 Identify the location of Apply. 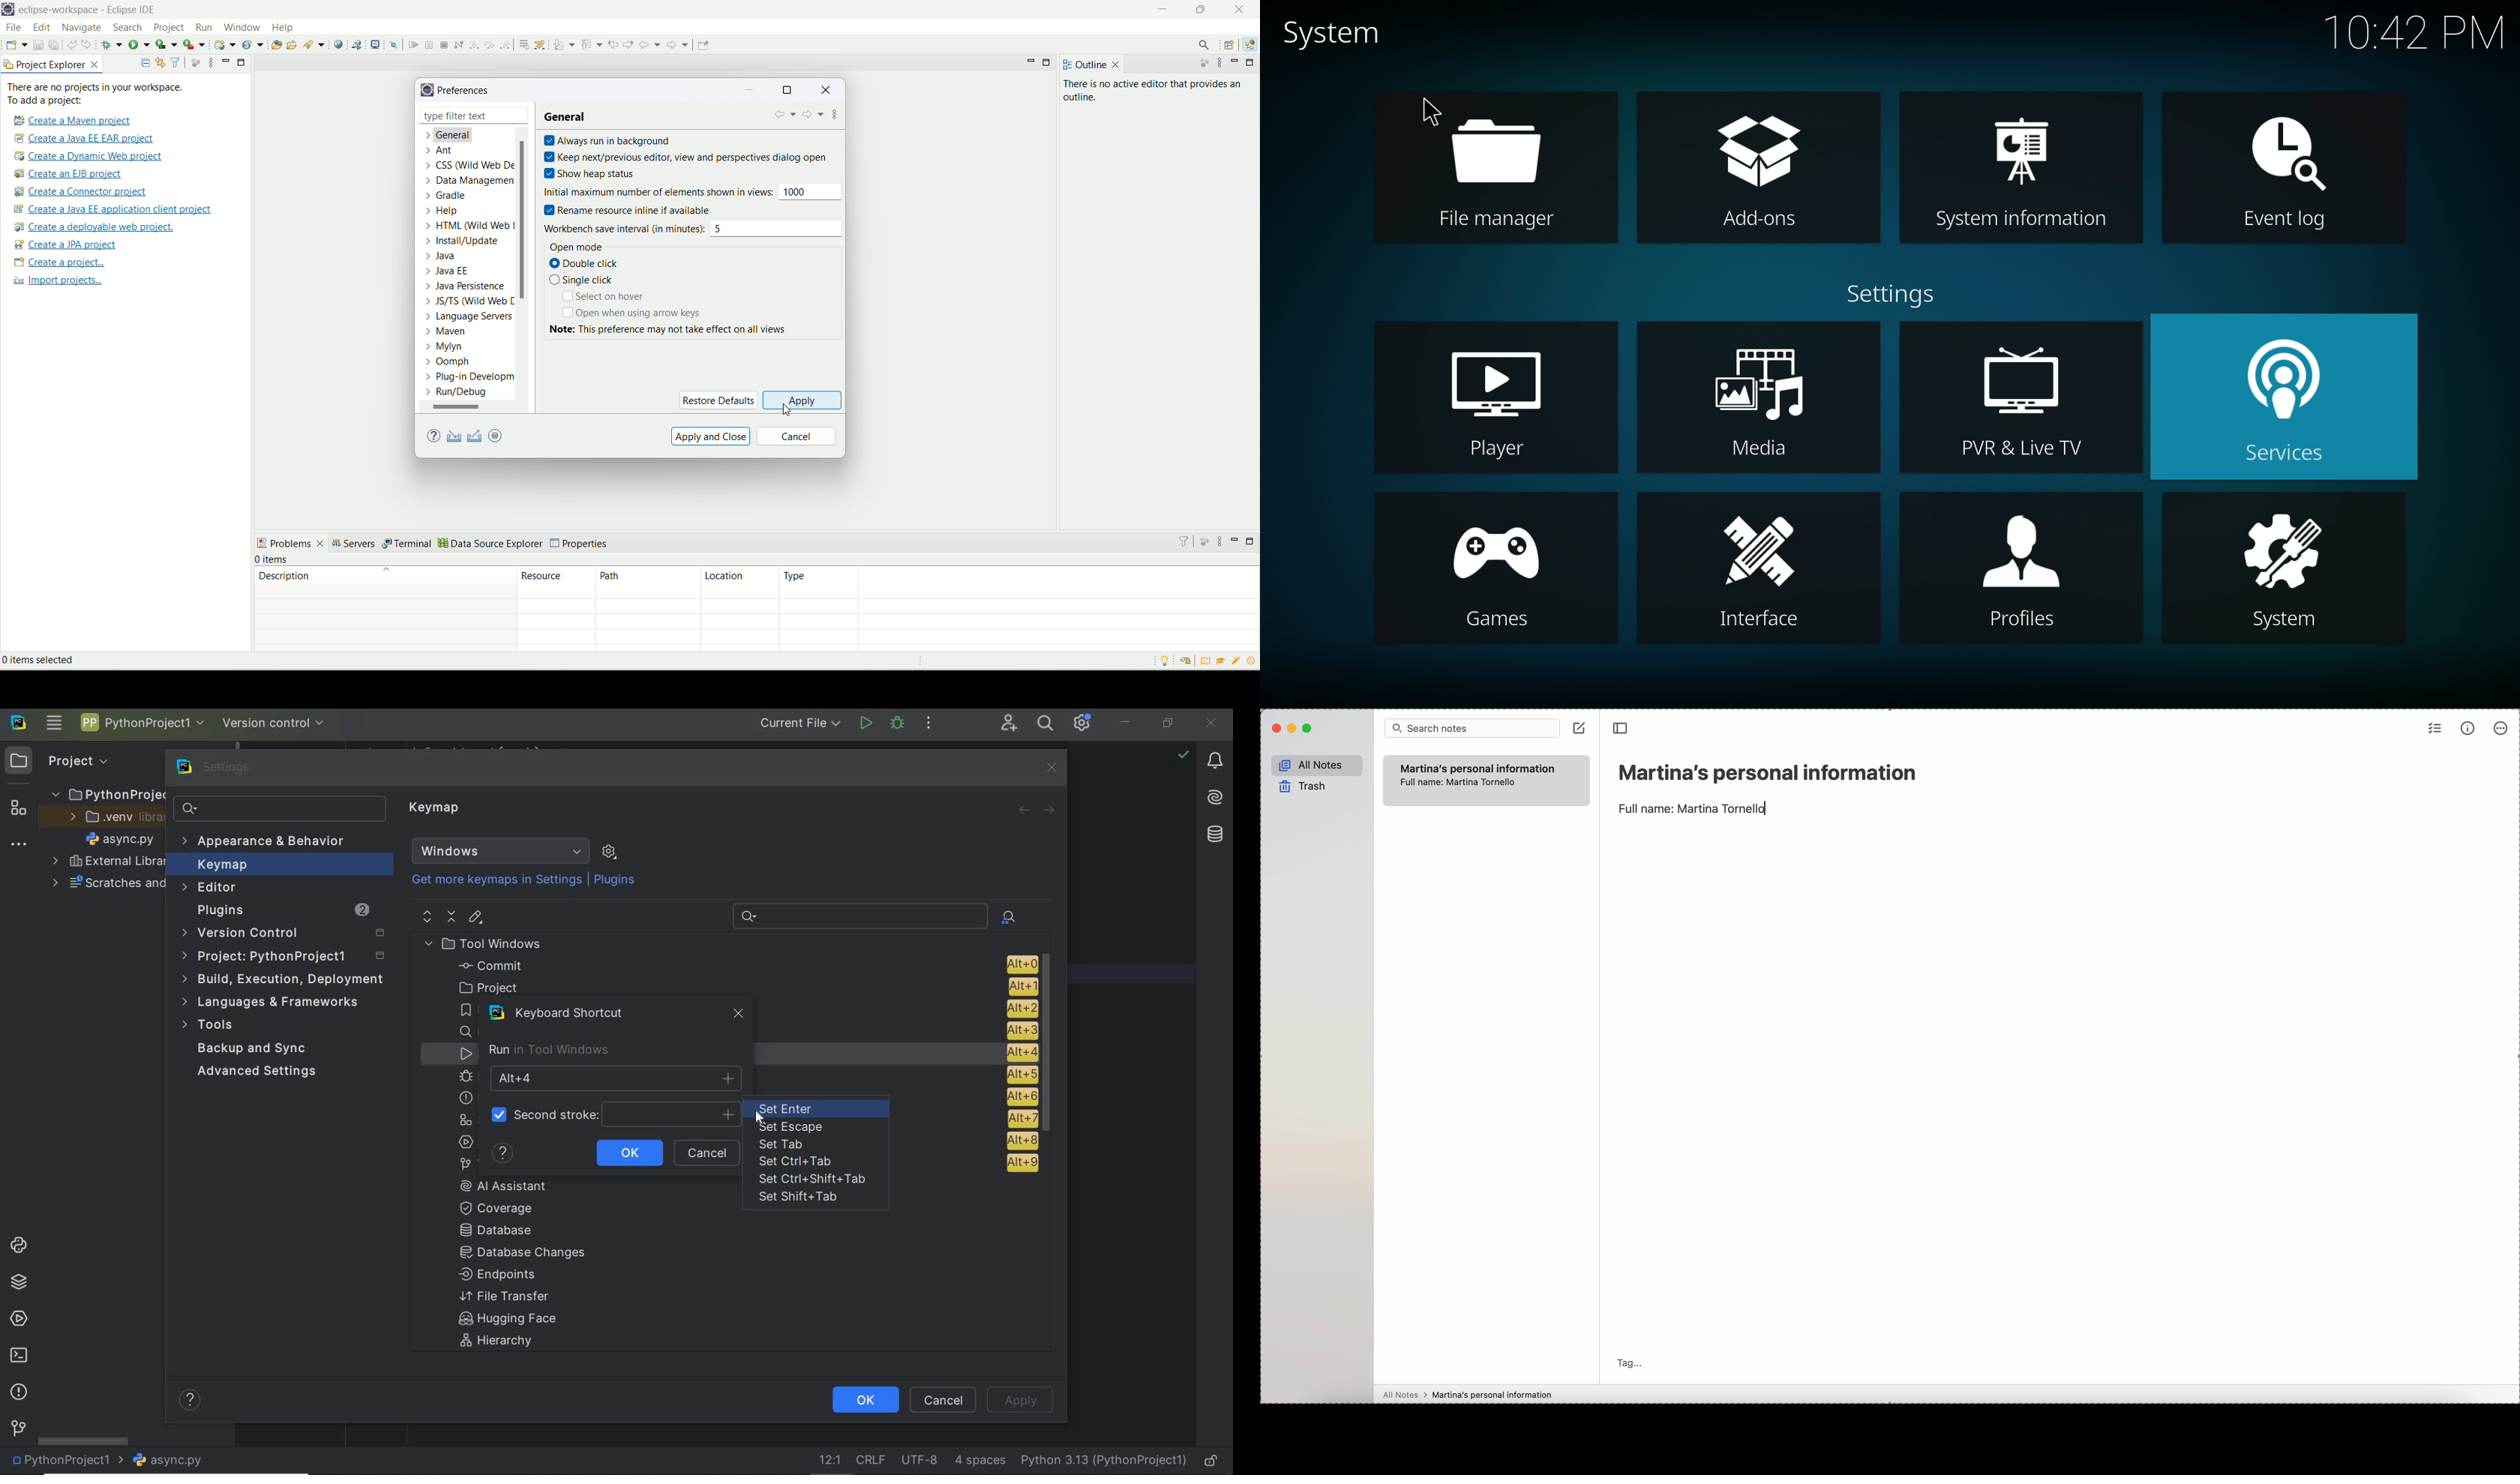
(1021, 1399).